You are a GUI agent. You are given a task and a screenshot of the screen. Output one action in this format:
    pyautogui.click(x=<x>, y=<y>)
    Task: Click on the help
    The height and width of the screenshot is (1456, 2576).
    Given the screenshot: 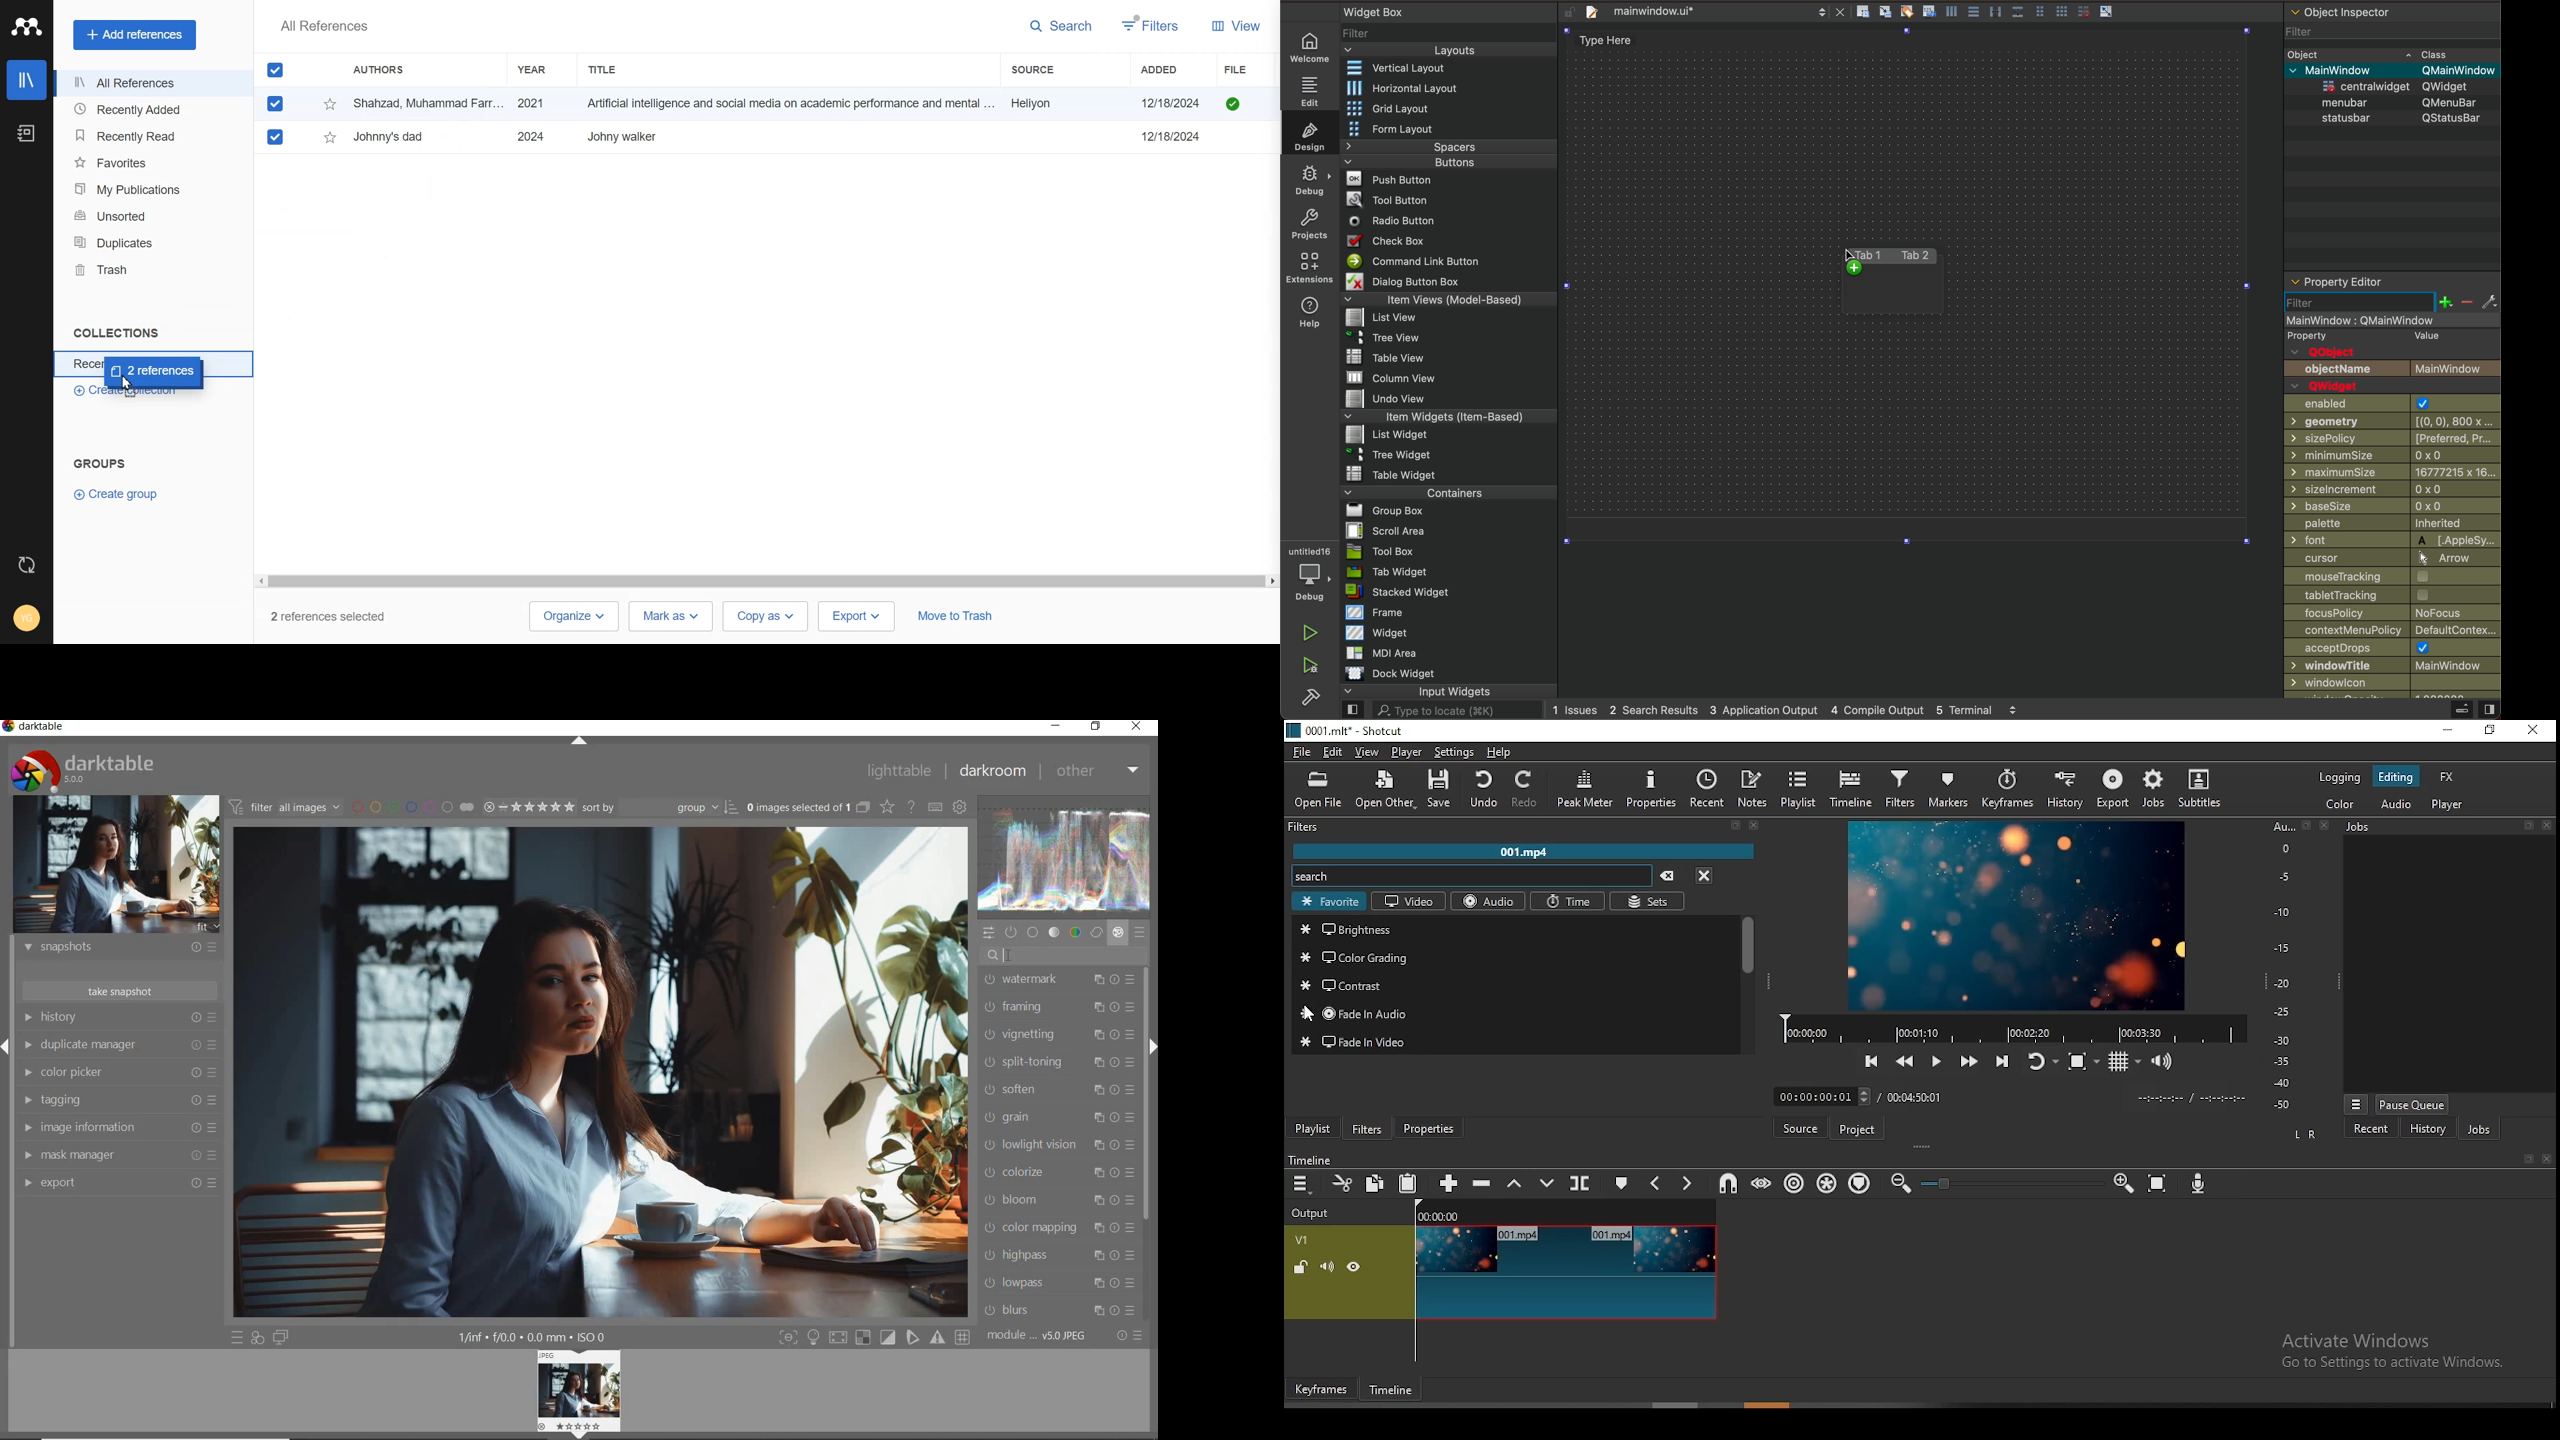 What is the action you would take?
    pyautogui.click(x=1504, y=752)
    